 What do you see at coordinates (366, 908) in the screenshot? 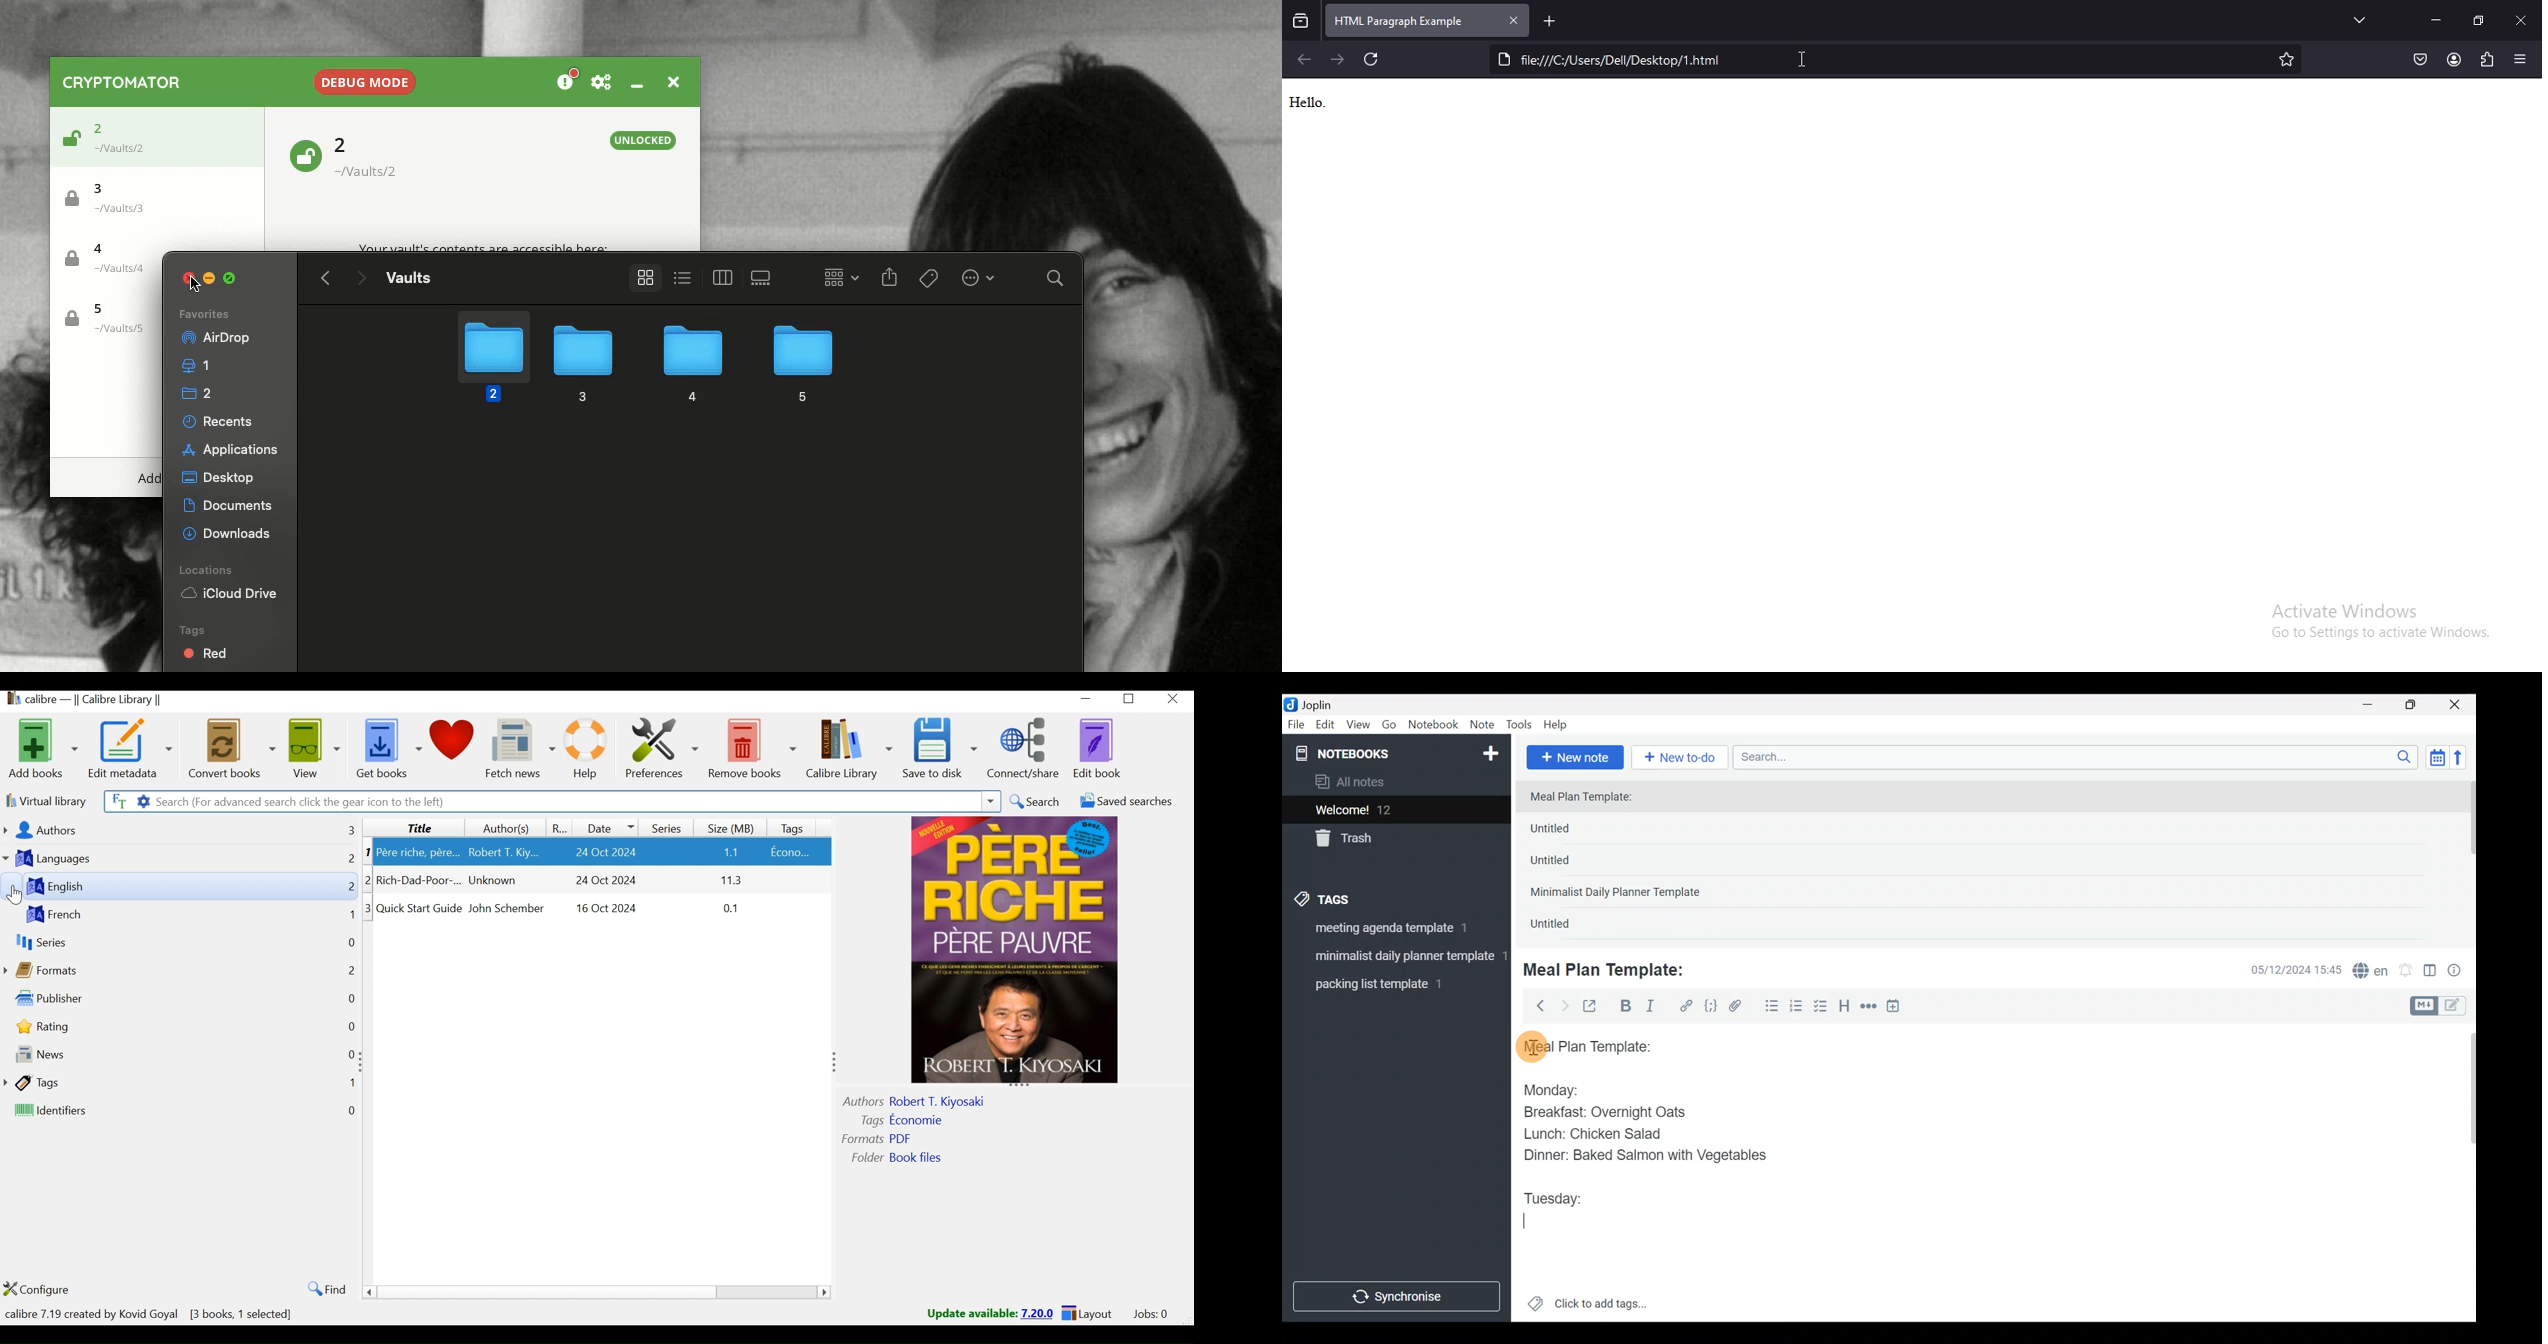
I see `3` at bounding box center [366, 908].